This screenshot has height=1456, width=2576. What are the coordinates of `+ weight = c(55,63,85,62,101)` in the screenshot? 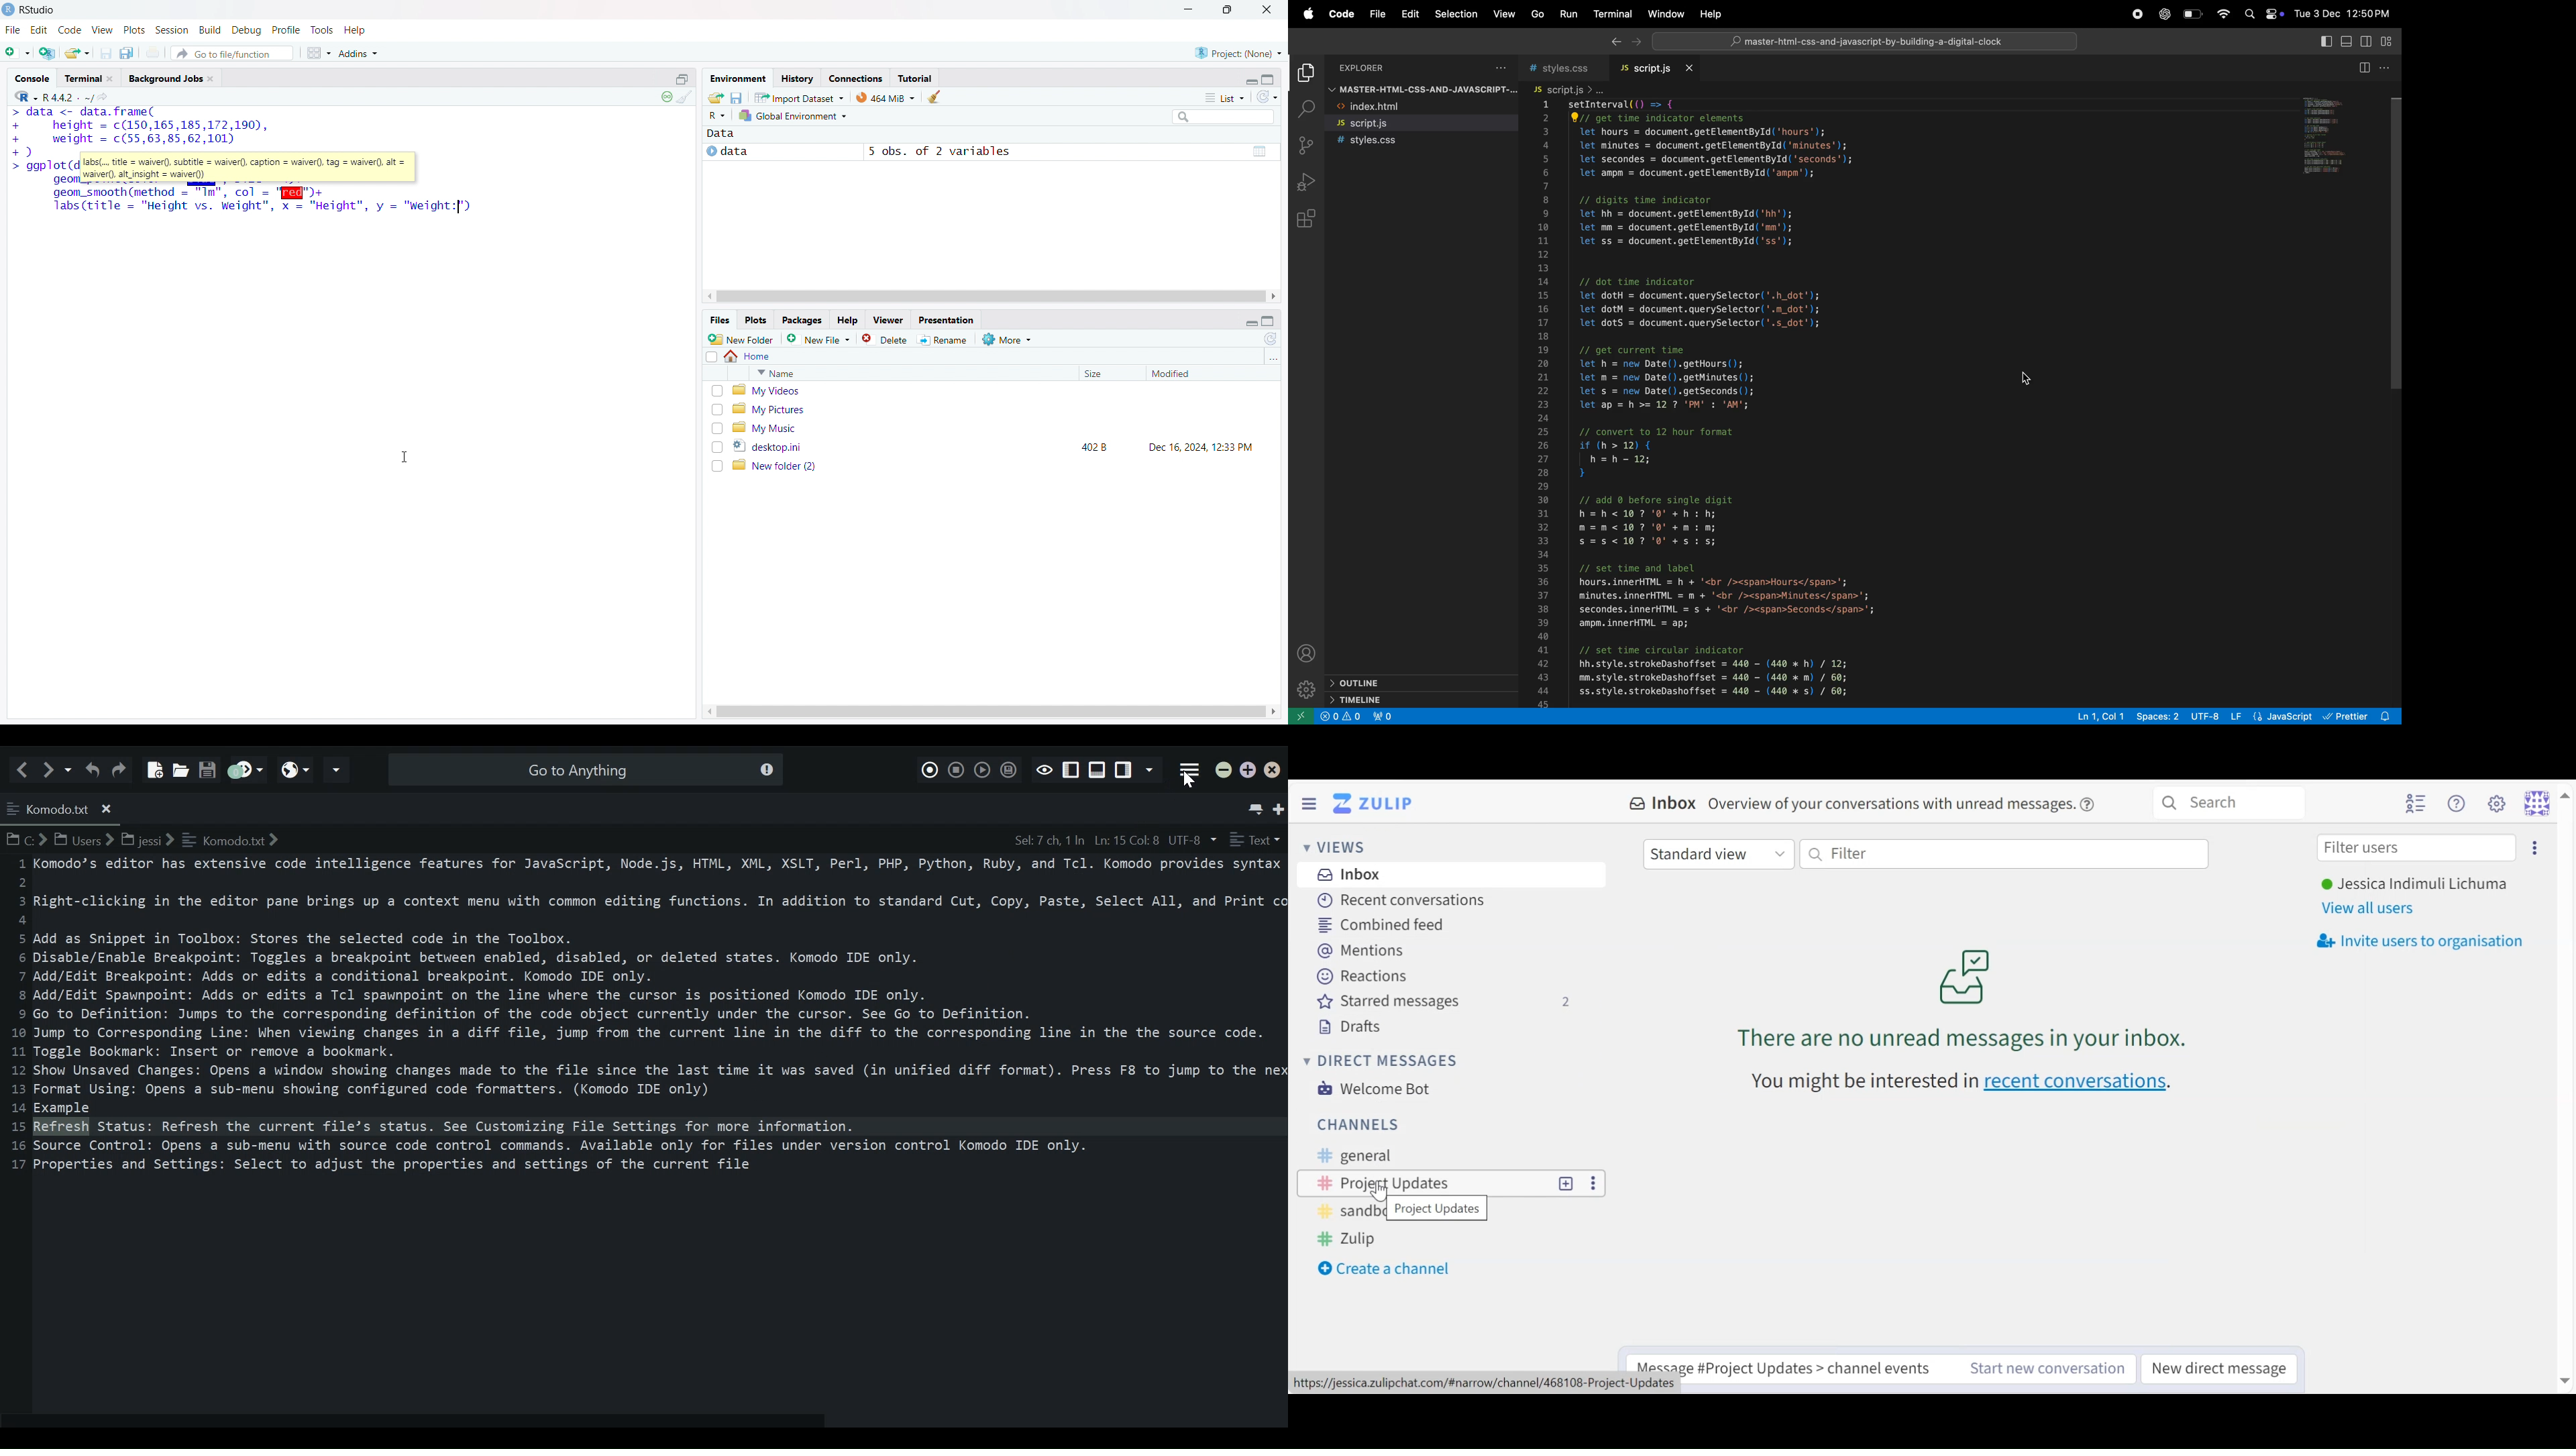 It's located at (125, 140).